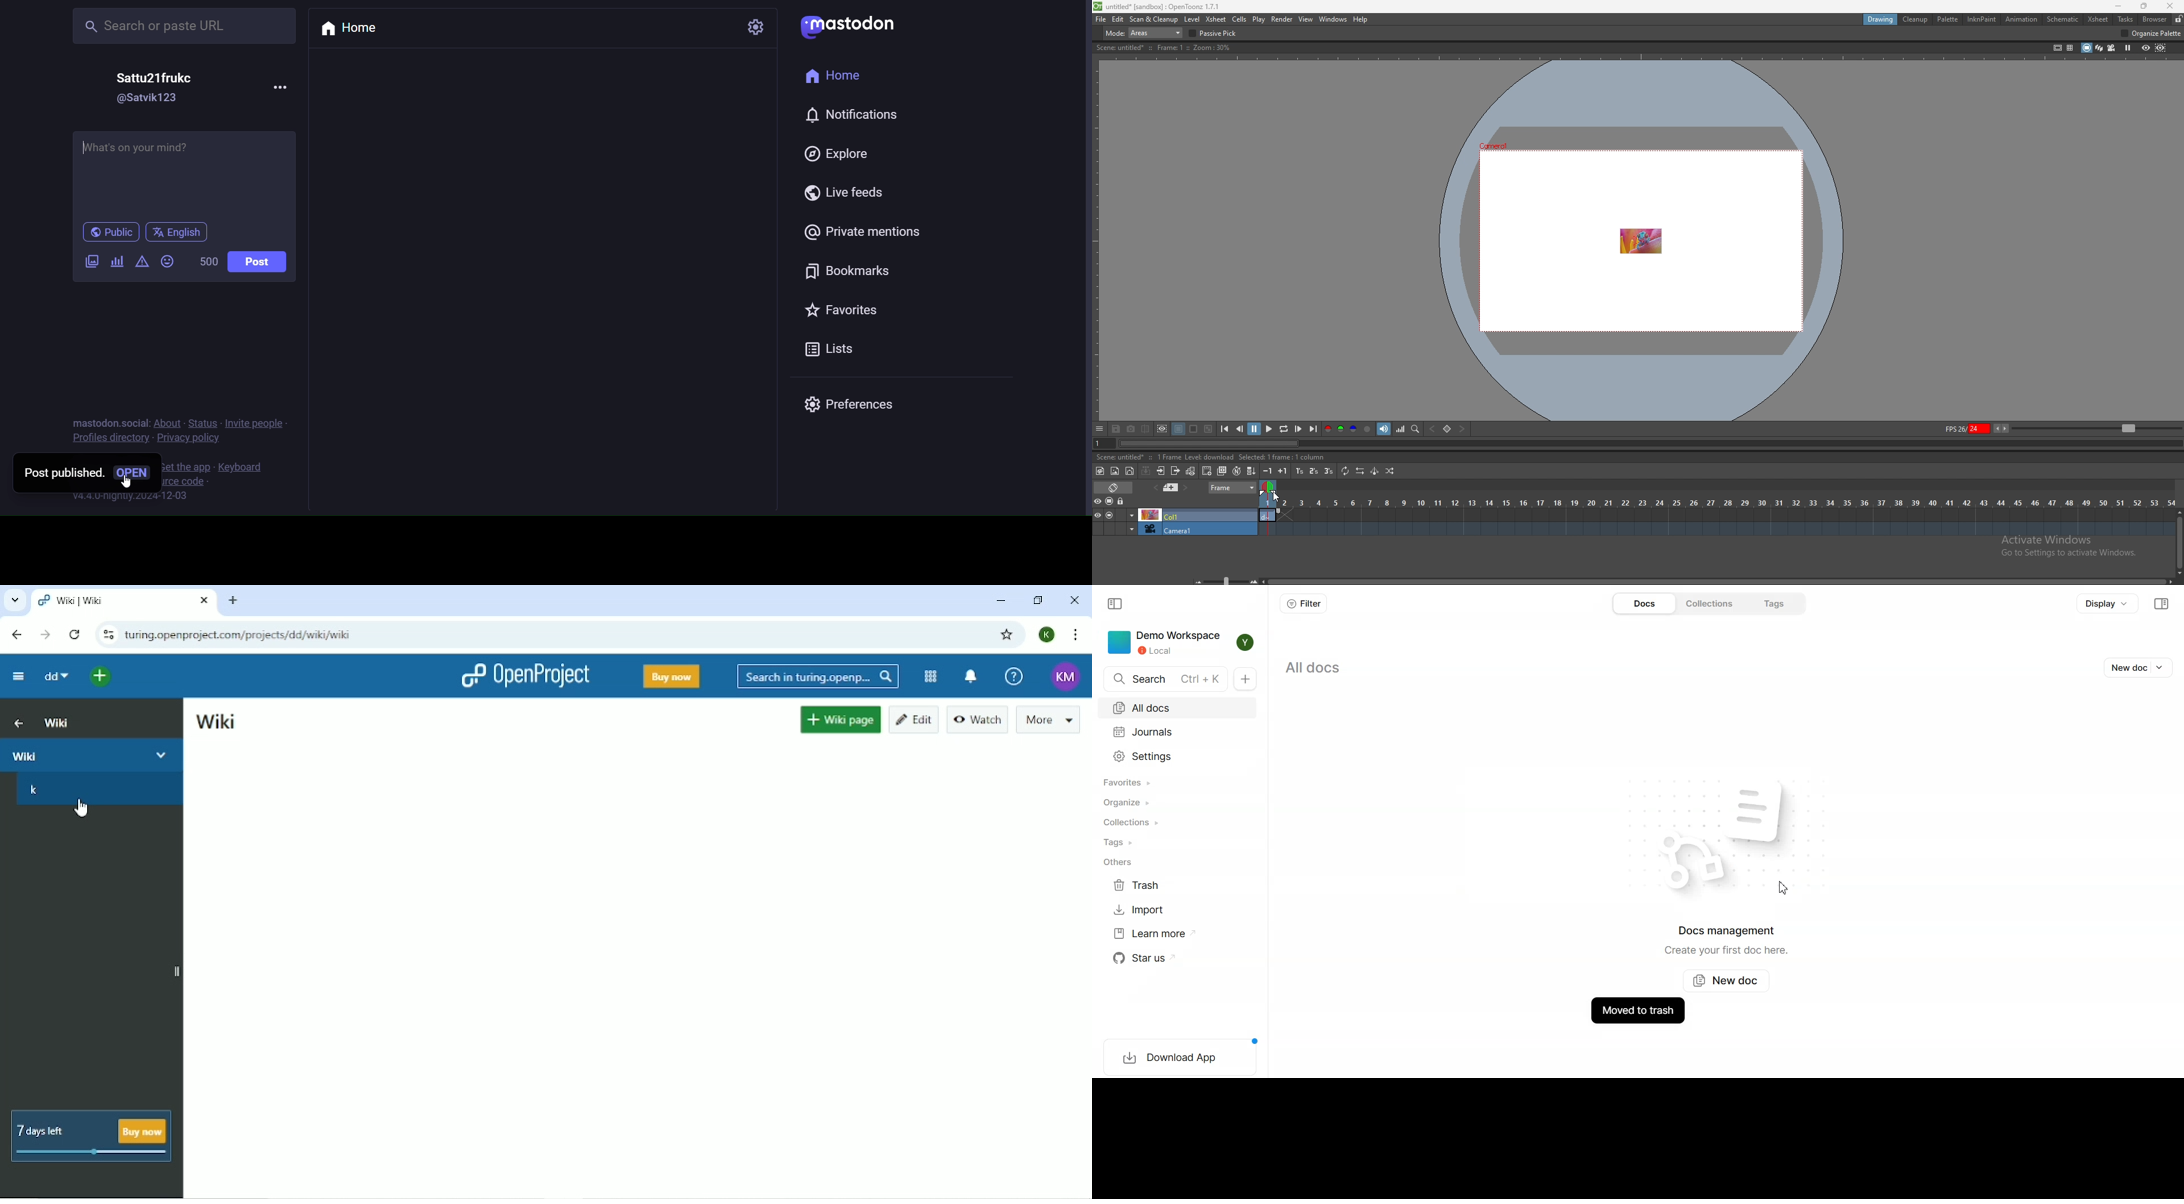  What do you see at coordinates (2170, 6) in the screenshot?
I see `close` at bounding box center [2170, 6].